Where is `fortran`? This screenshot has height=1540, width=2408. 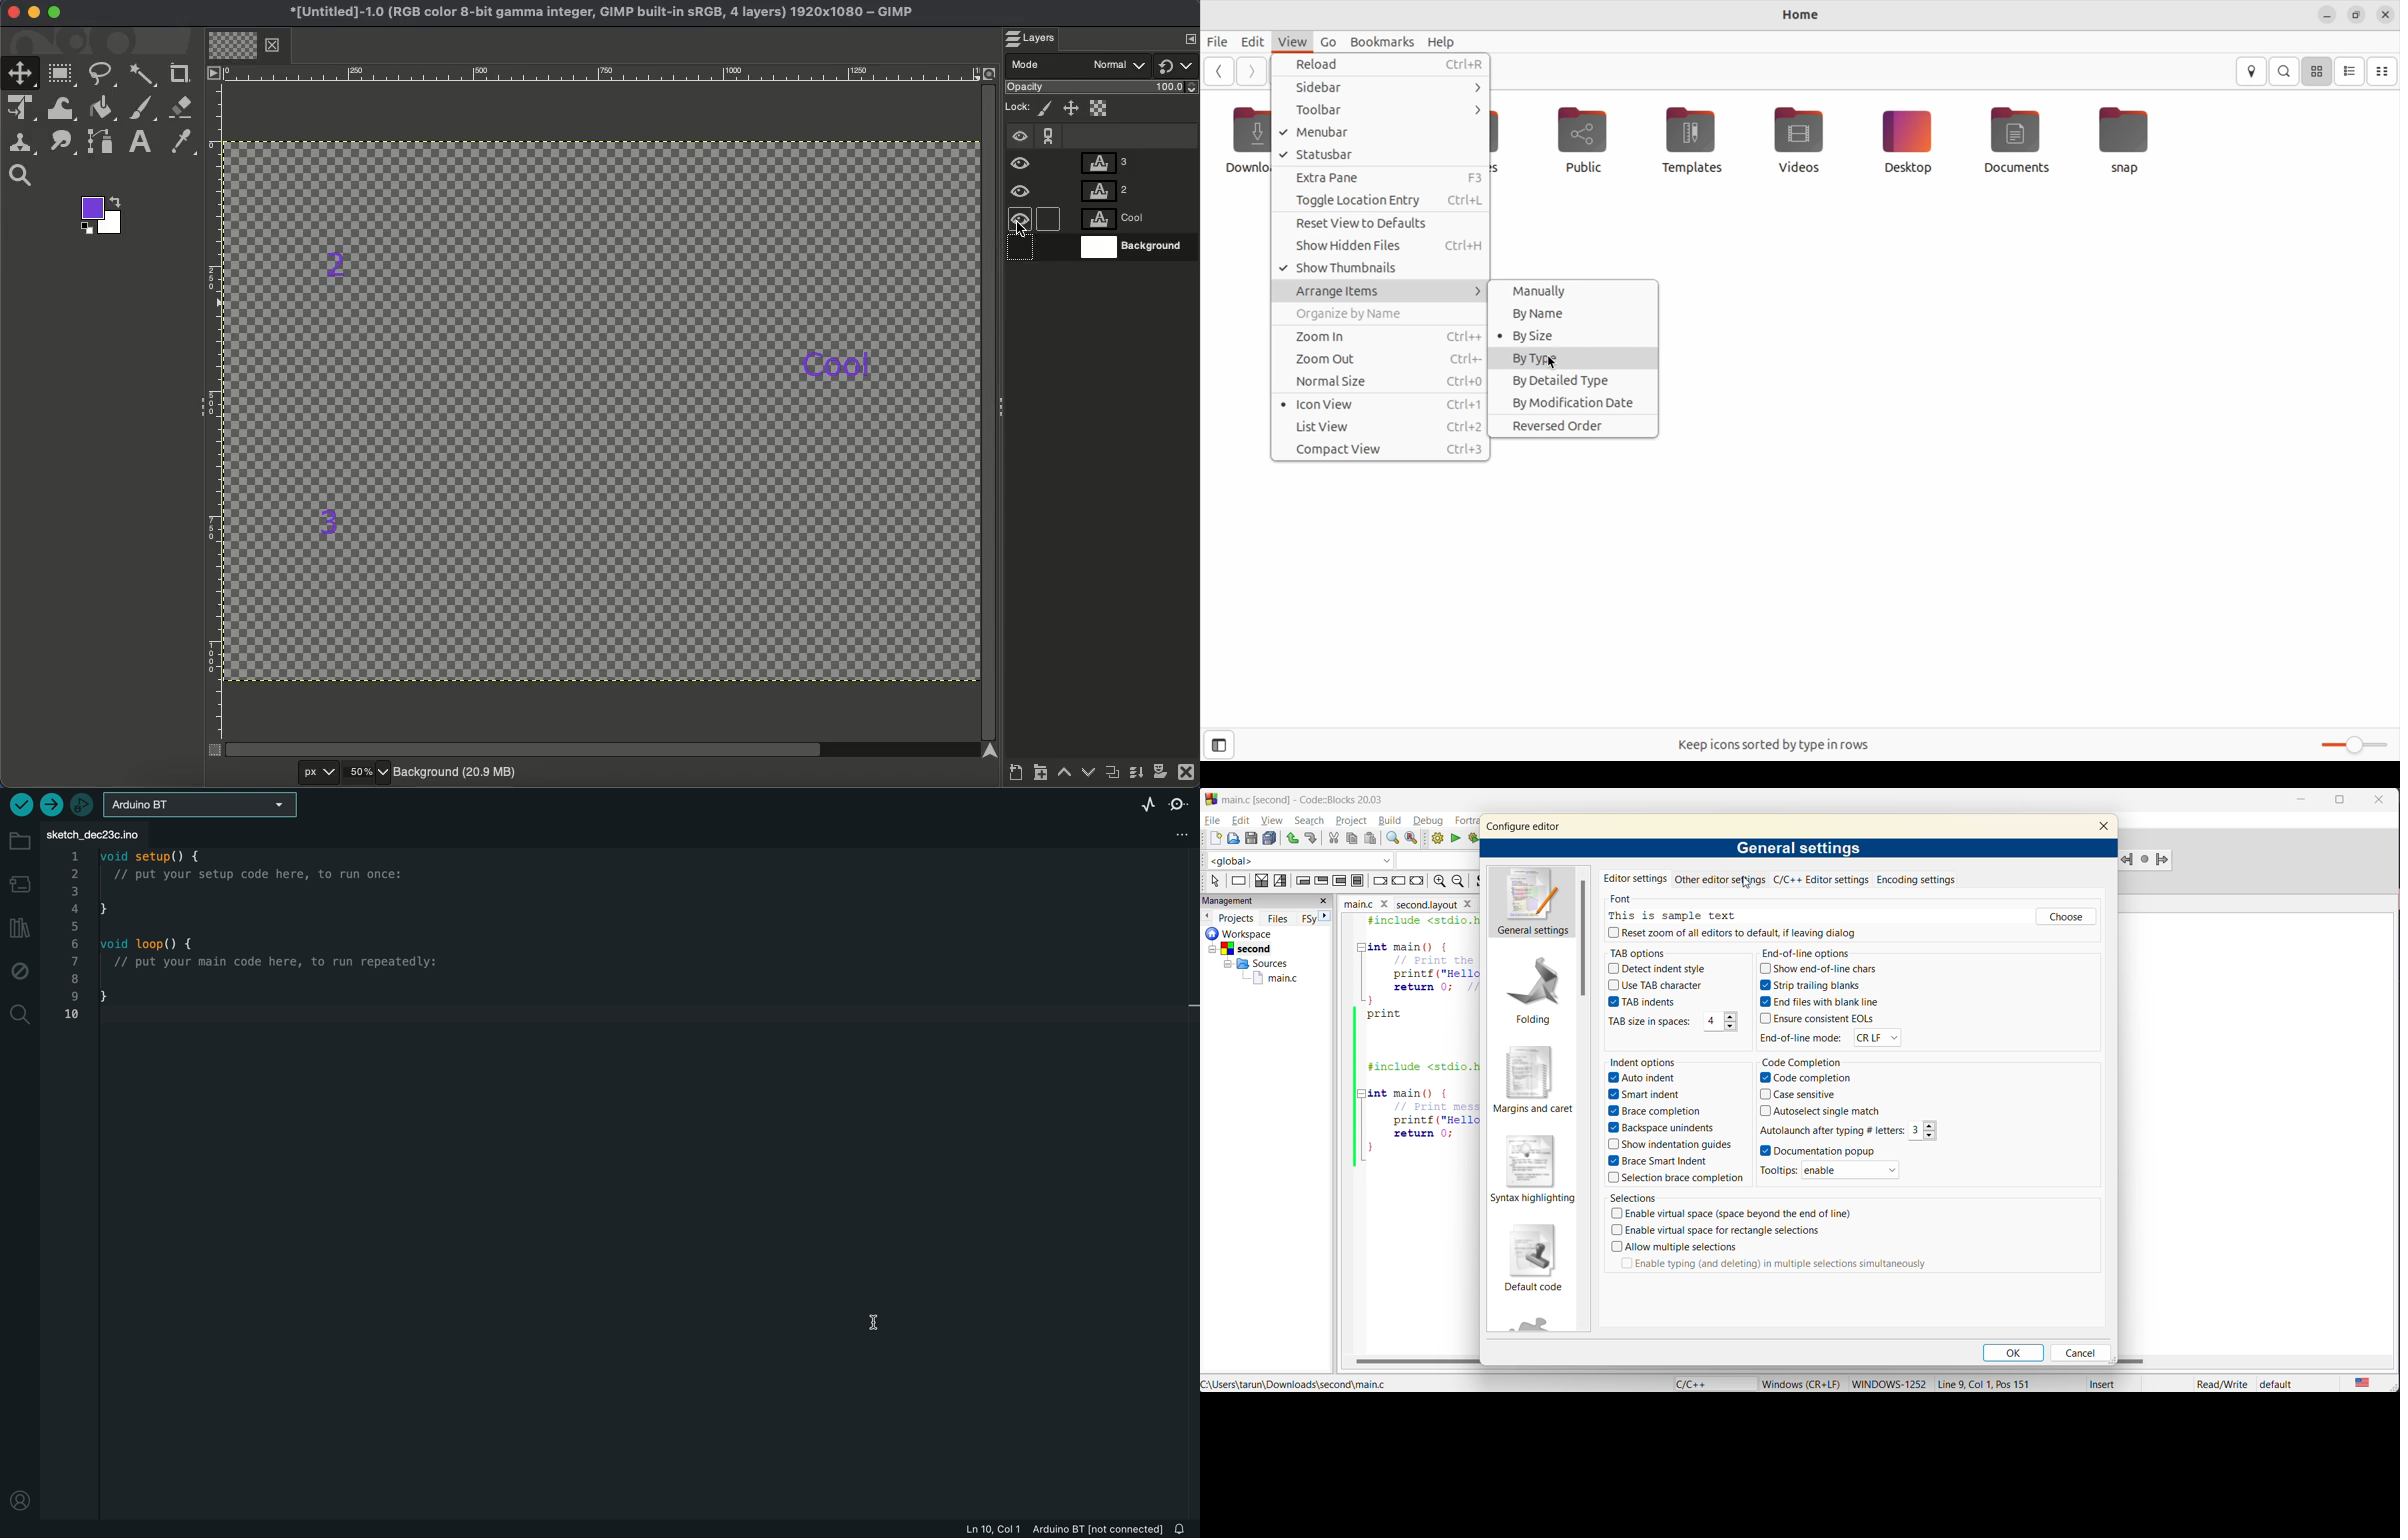
fortran is located at coordinates (1466, 821).